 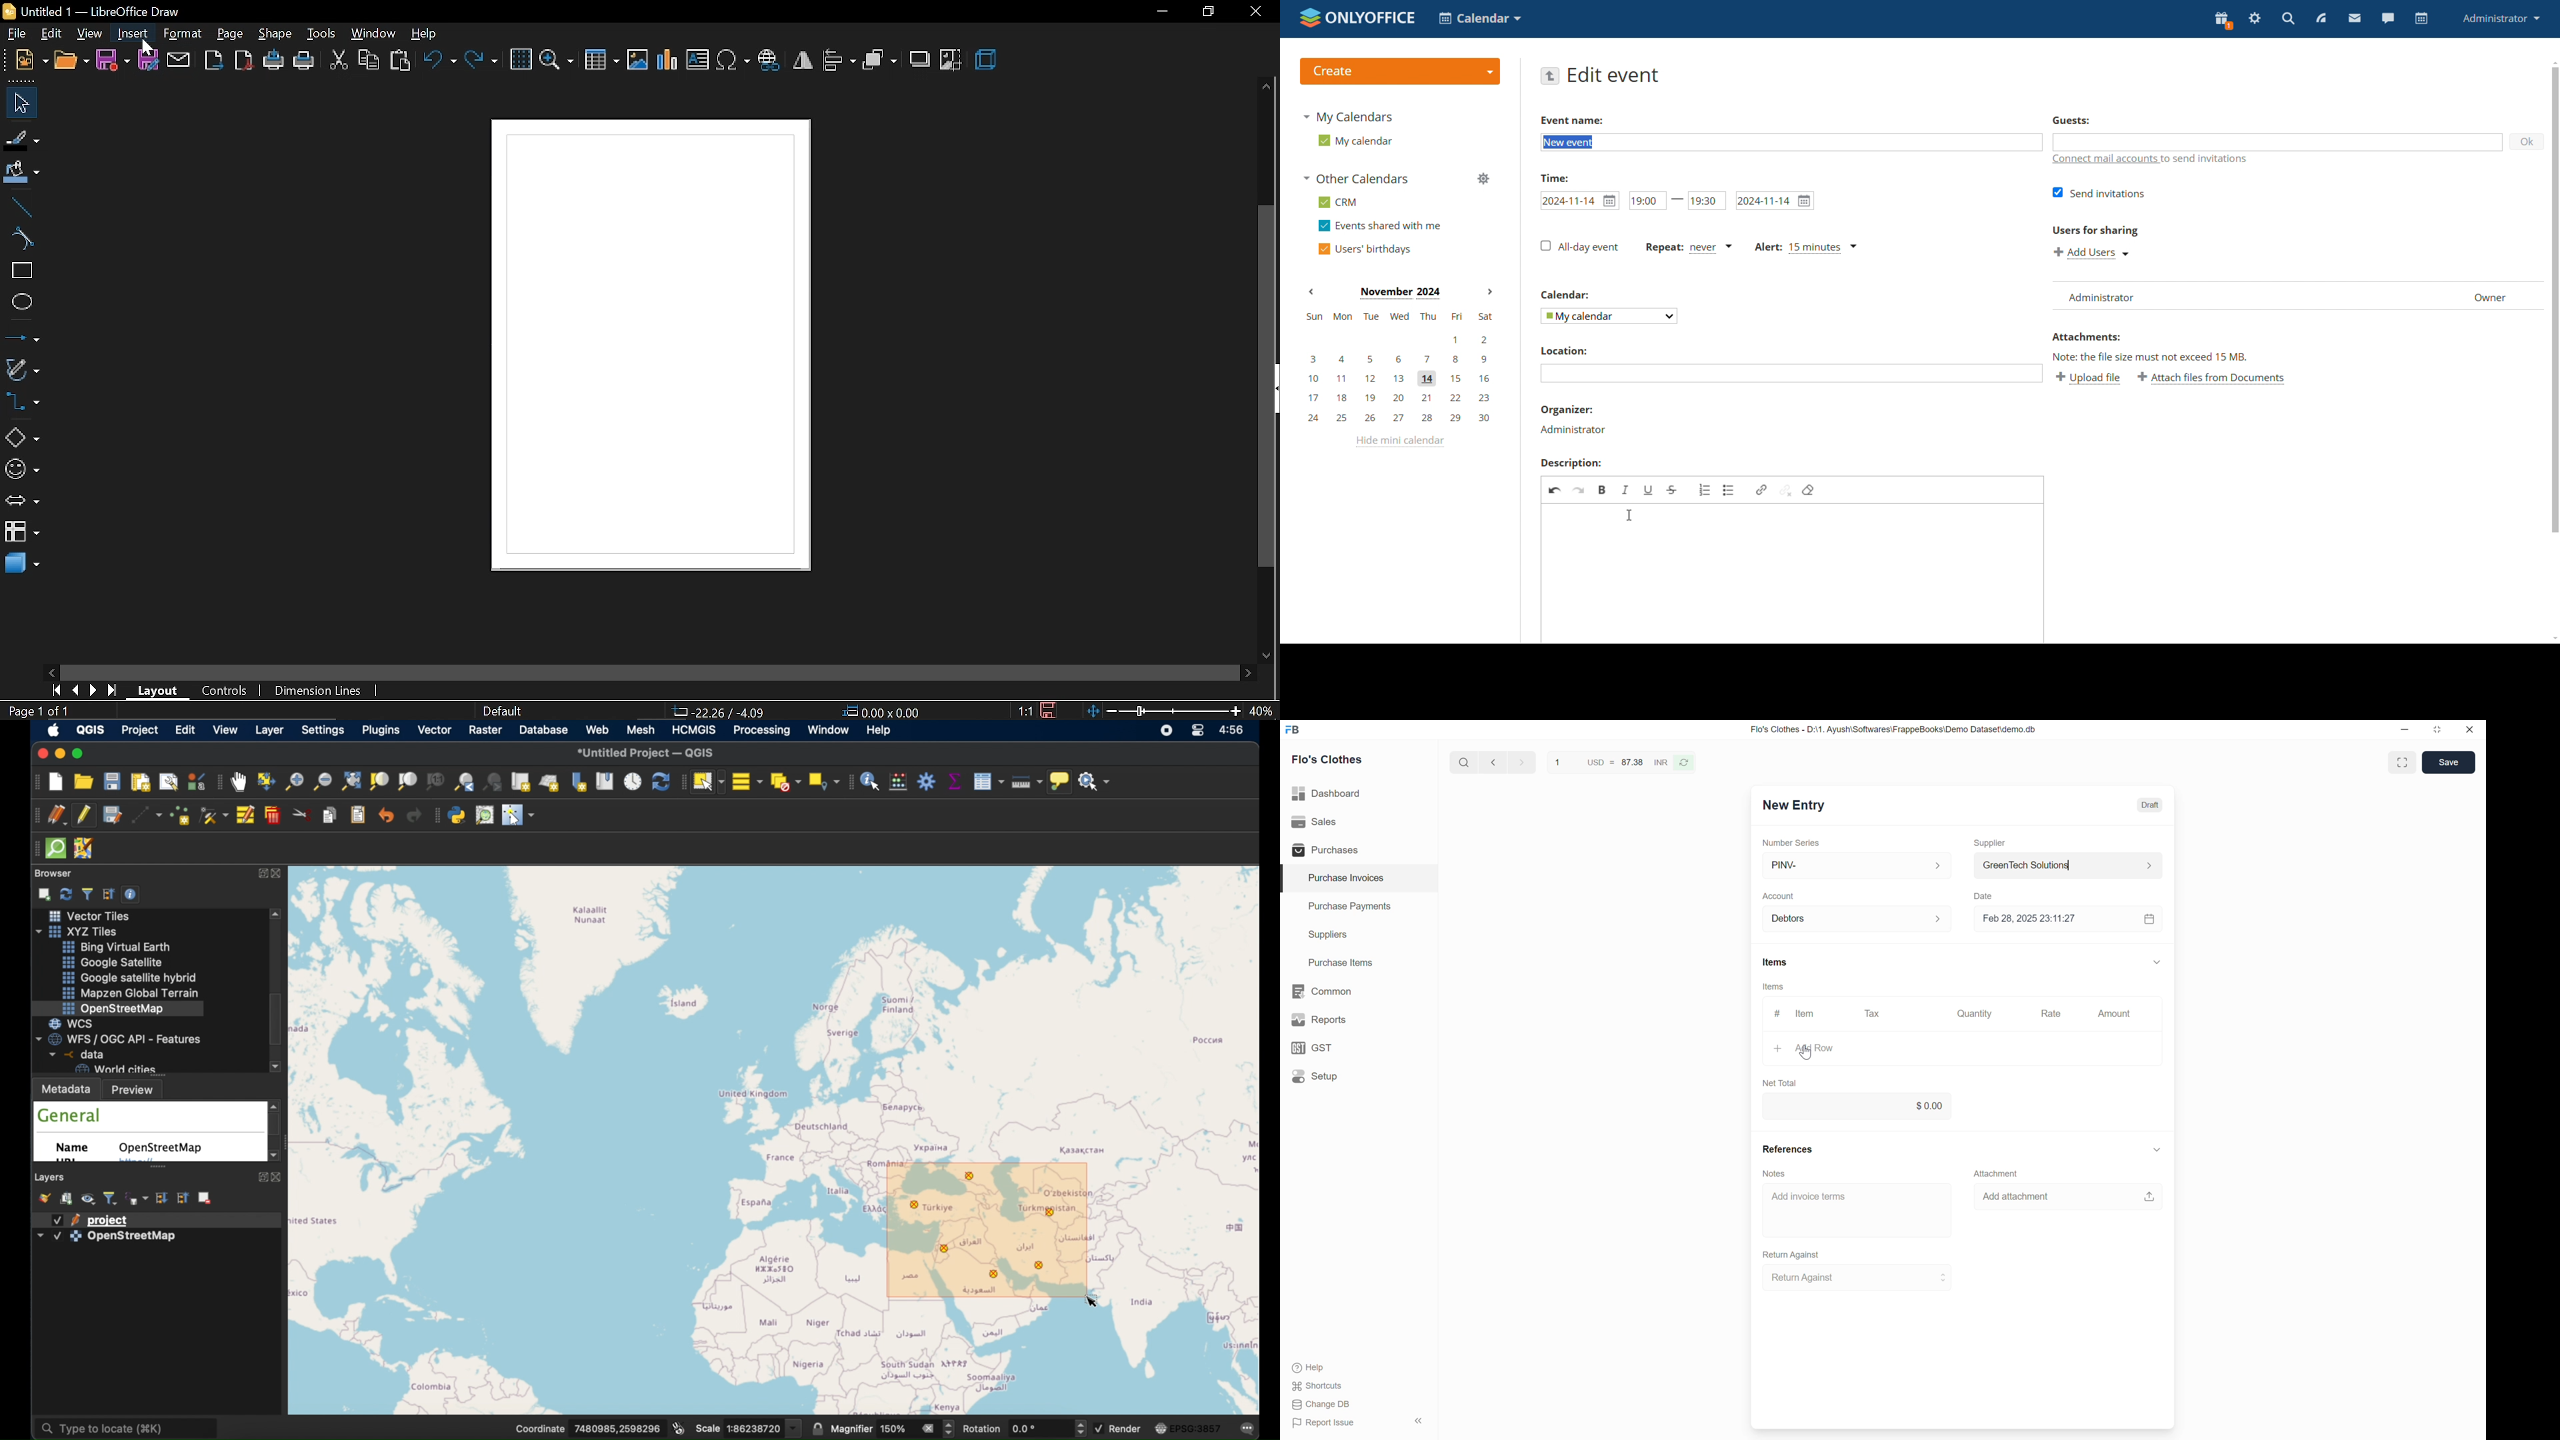 What do you see at coordinates (1358, 849) in the screenshot?
I see `Purchases` at bounding box center [1358, 849].